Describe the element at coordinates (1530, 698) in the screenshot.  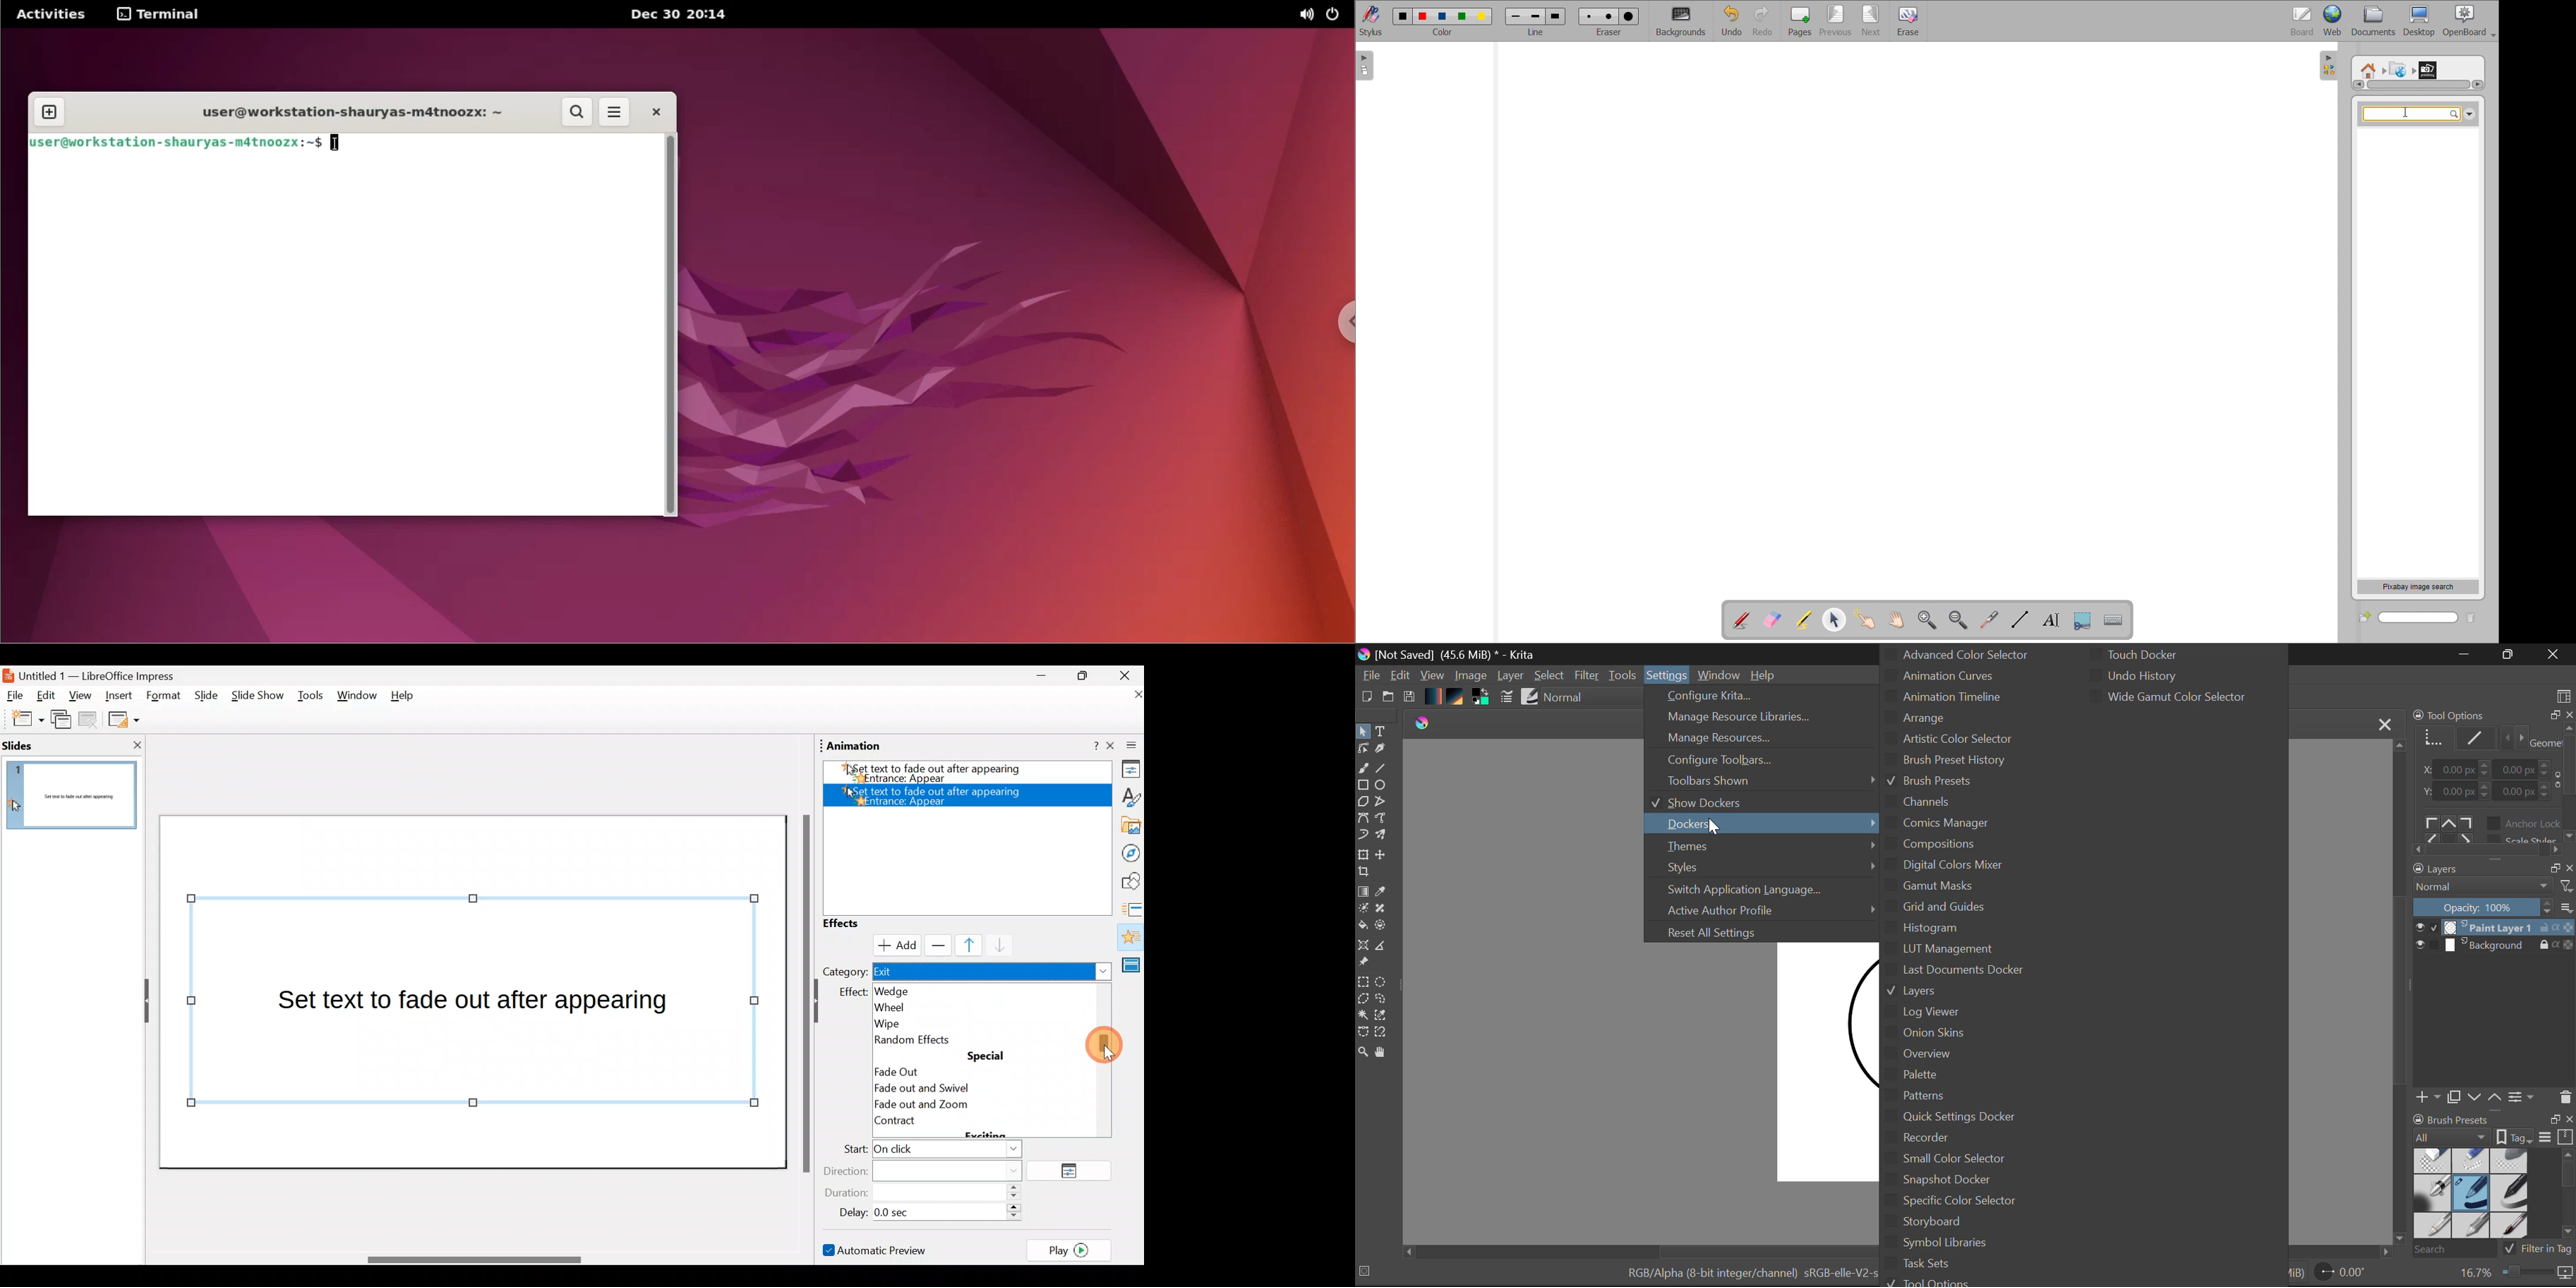
I see `Brush Presets` at that location.